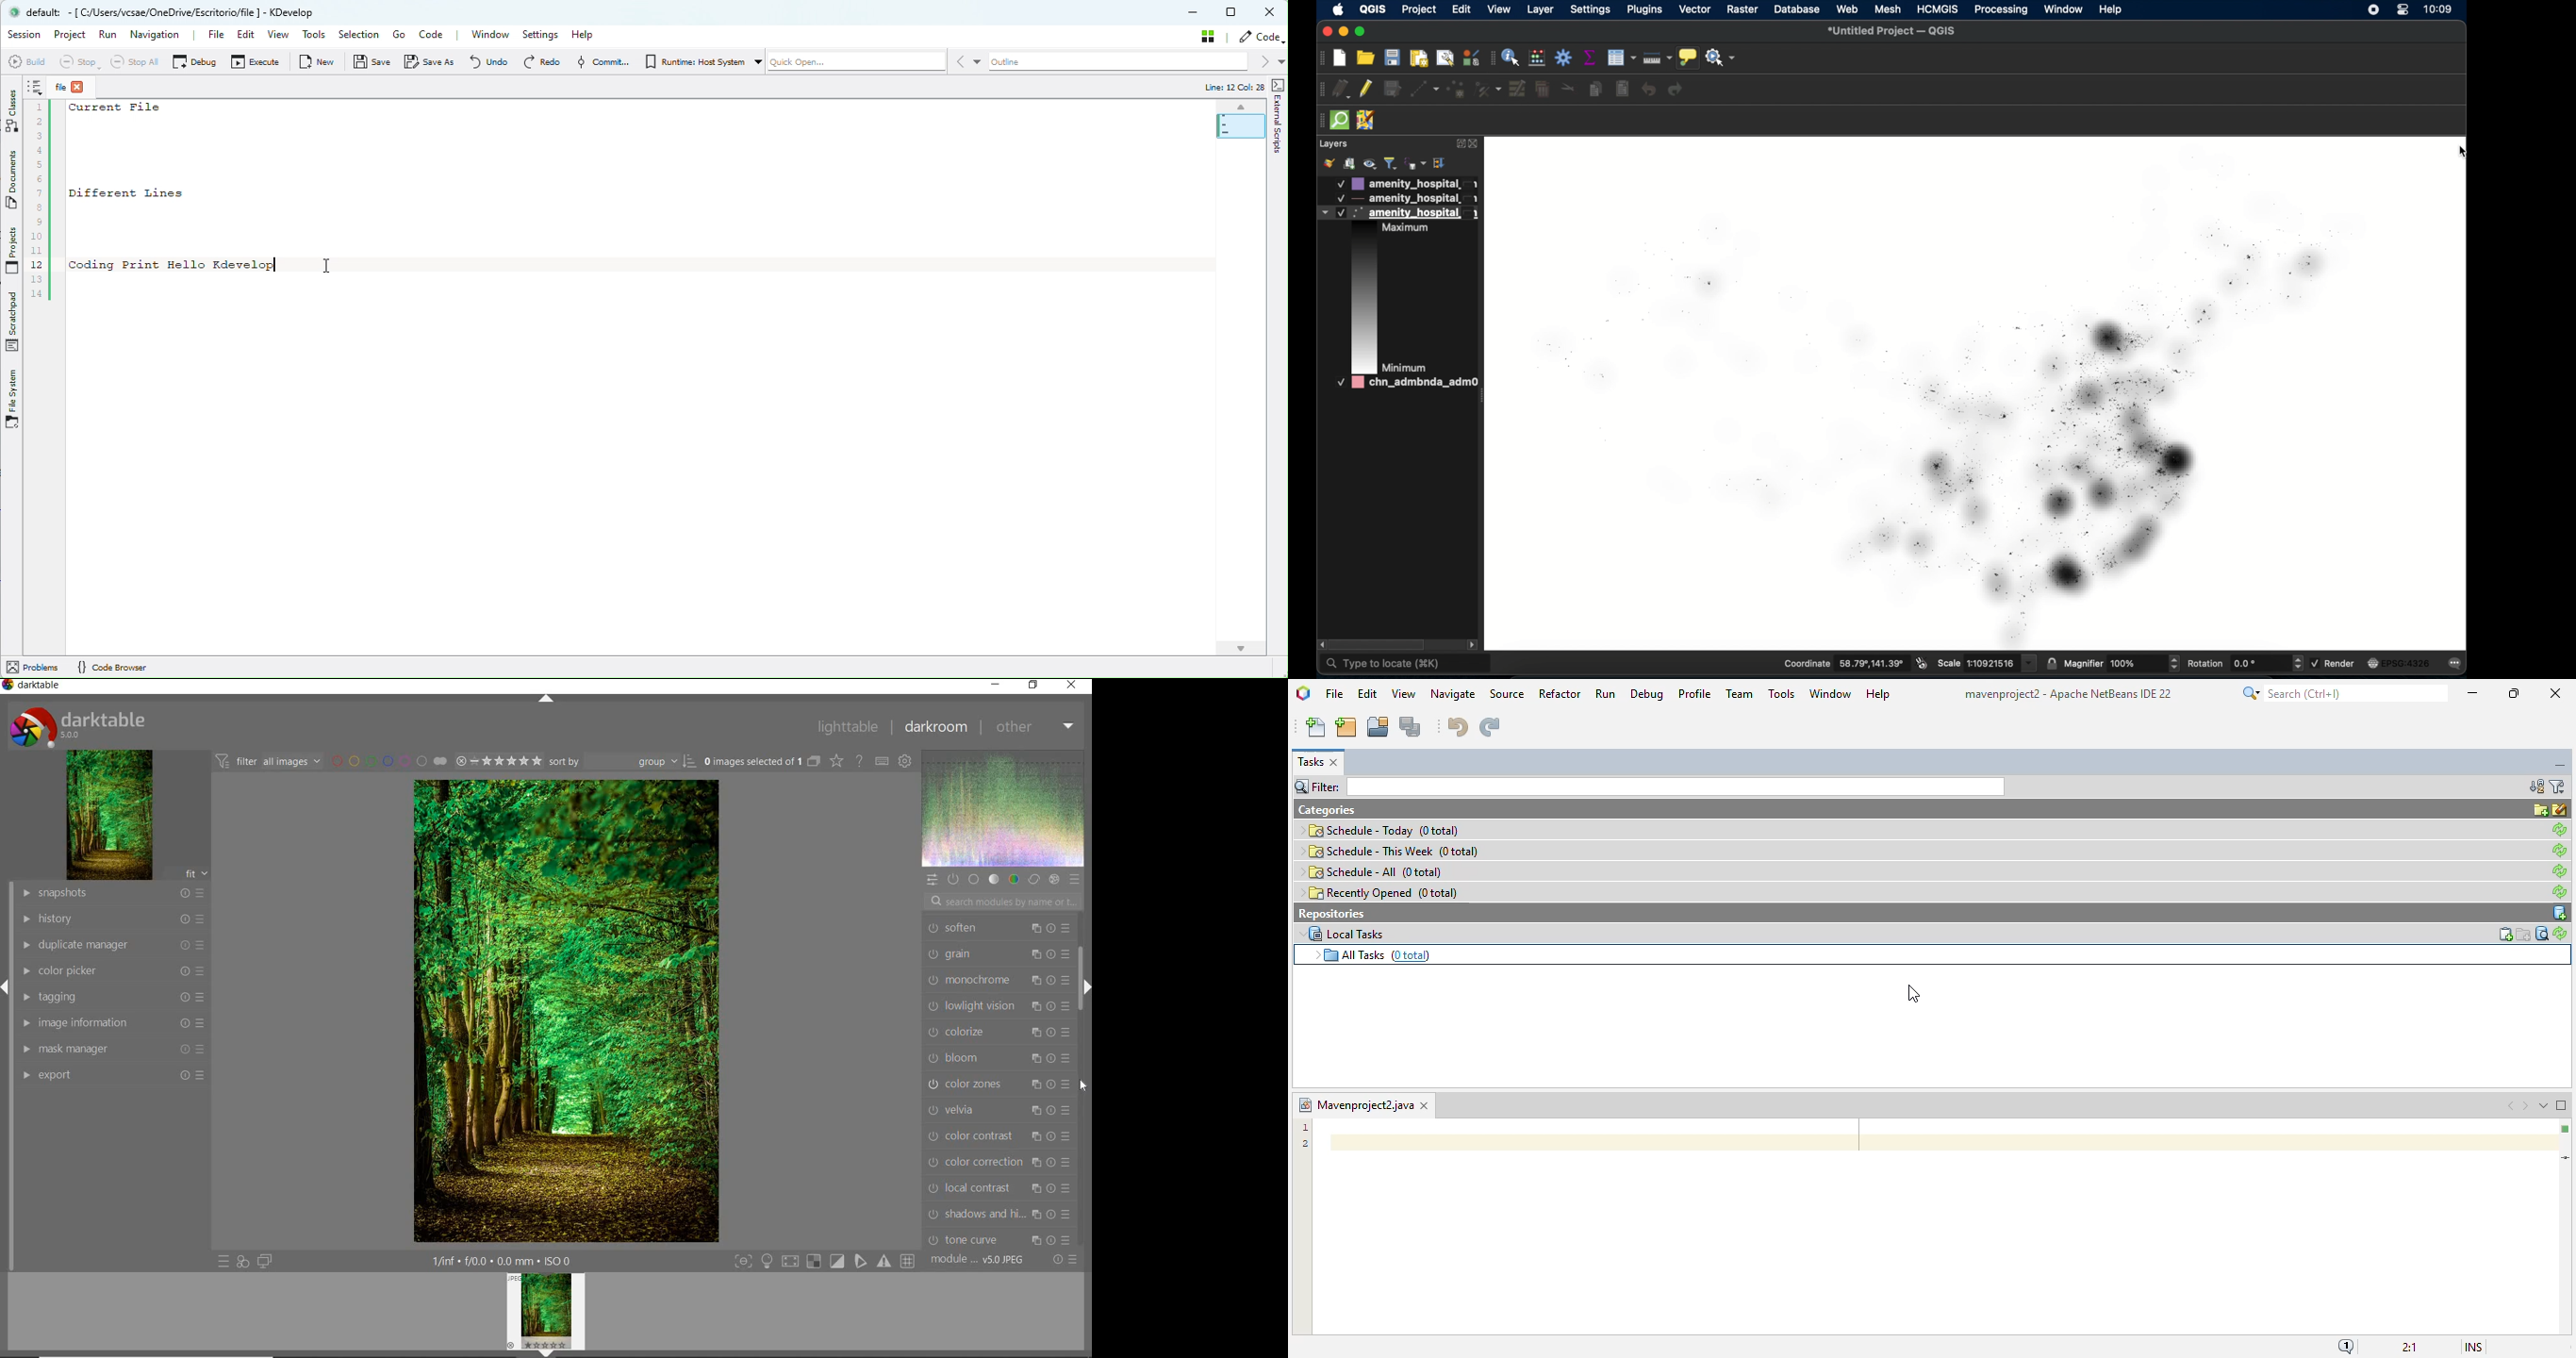 The image size is (2576, 1372). Describe the element at coordinates (13, 249) in the screenshot. I see `projects` at that location.